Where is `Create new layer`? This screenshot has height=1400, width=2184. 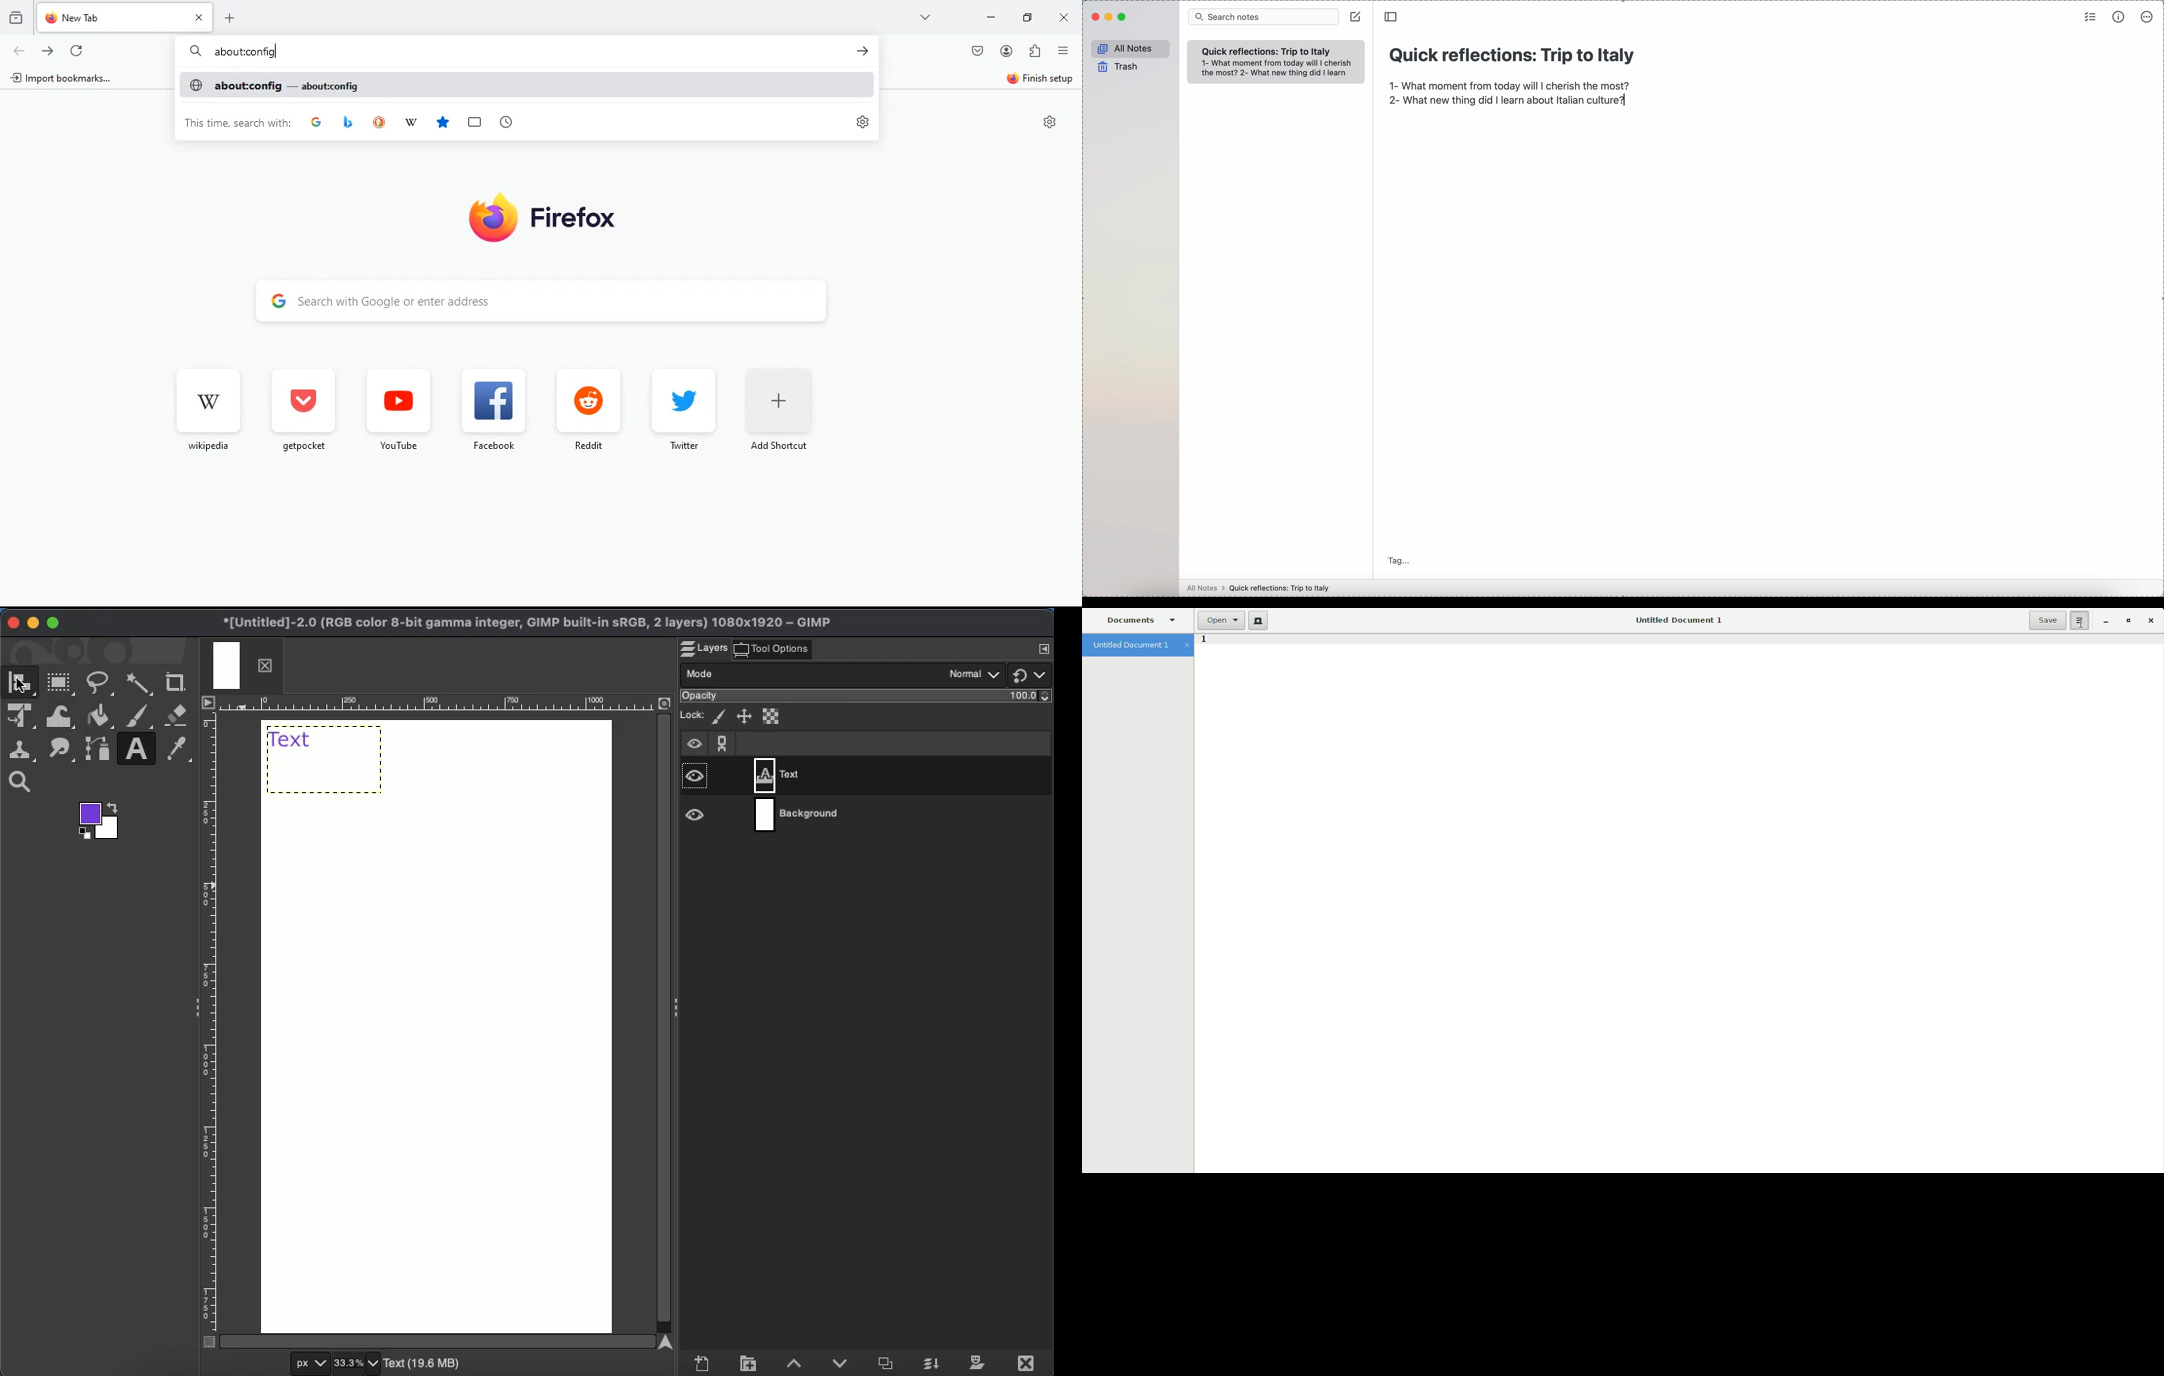
Create new layer is located at coordinates (701, 1364).